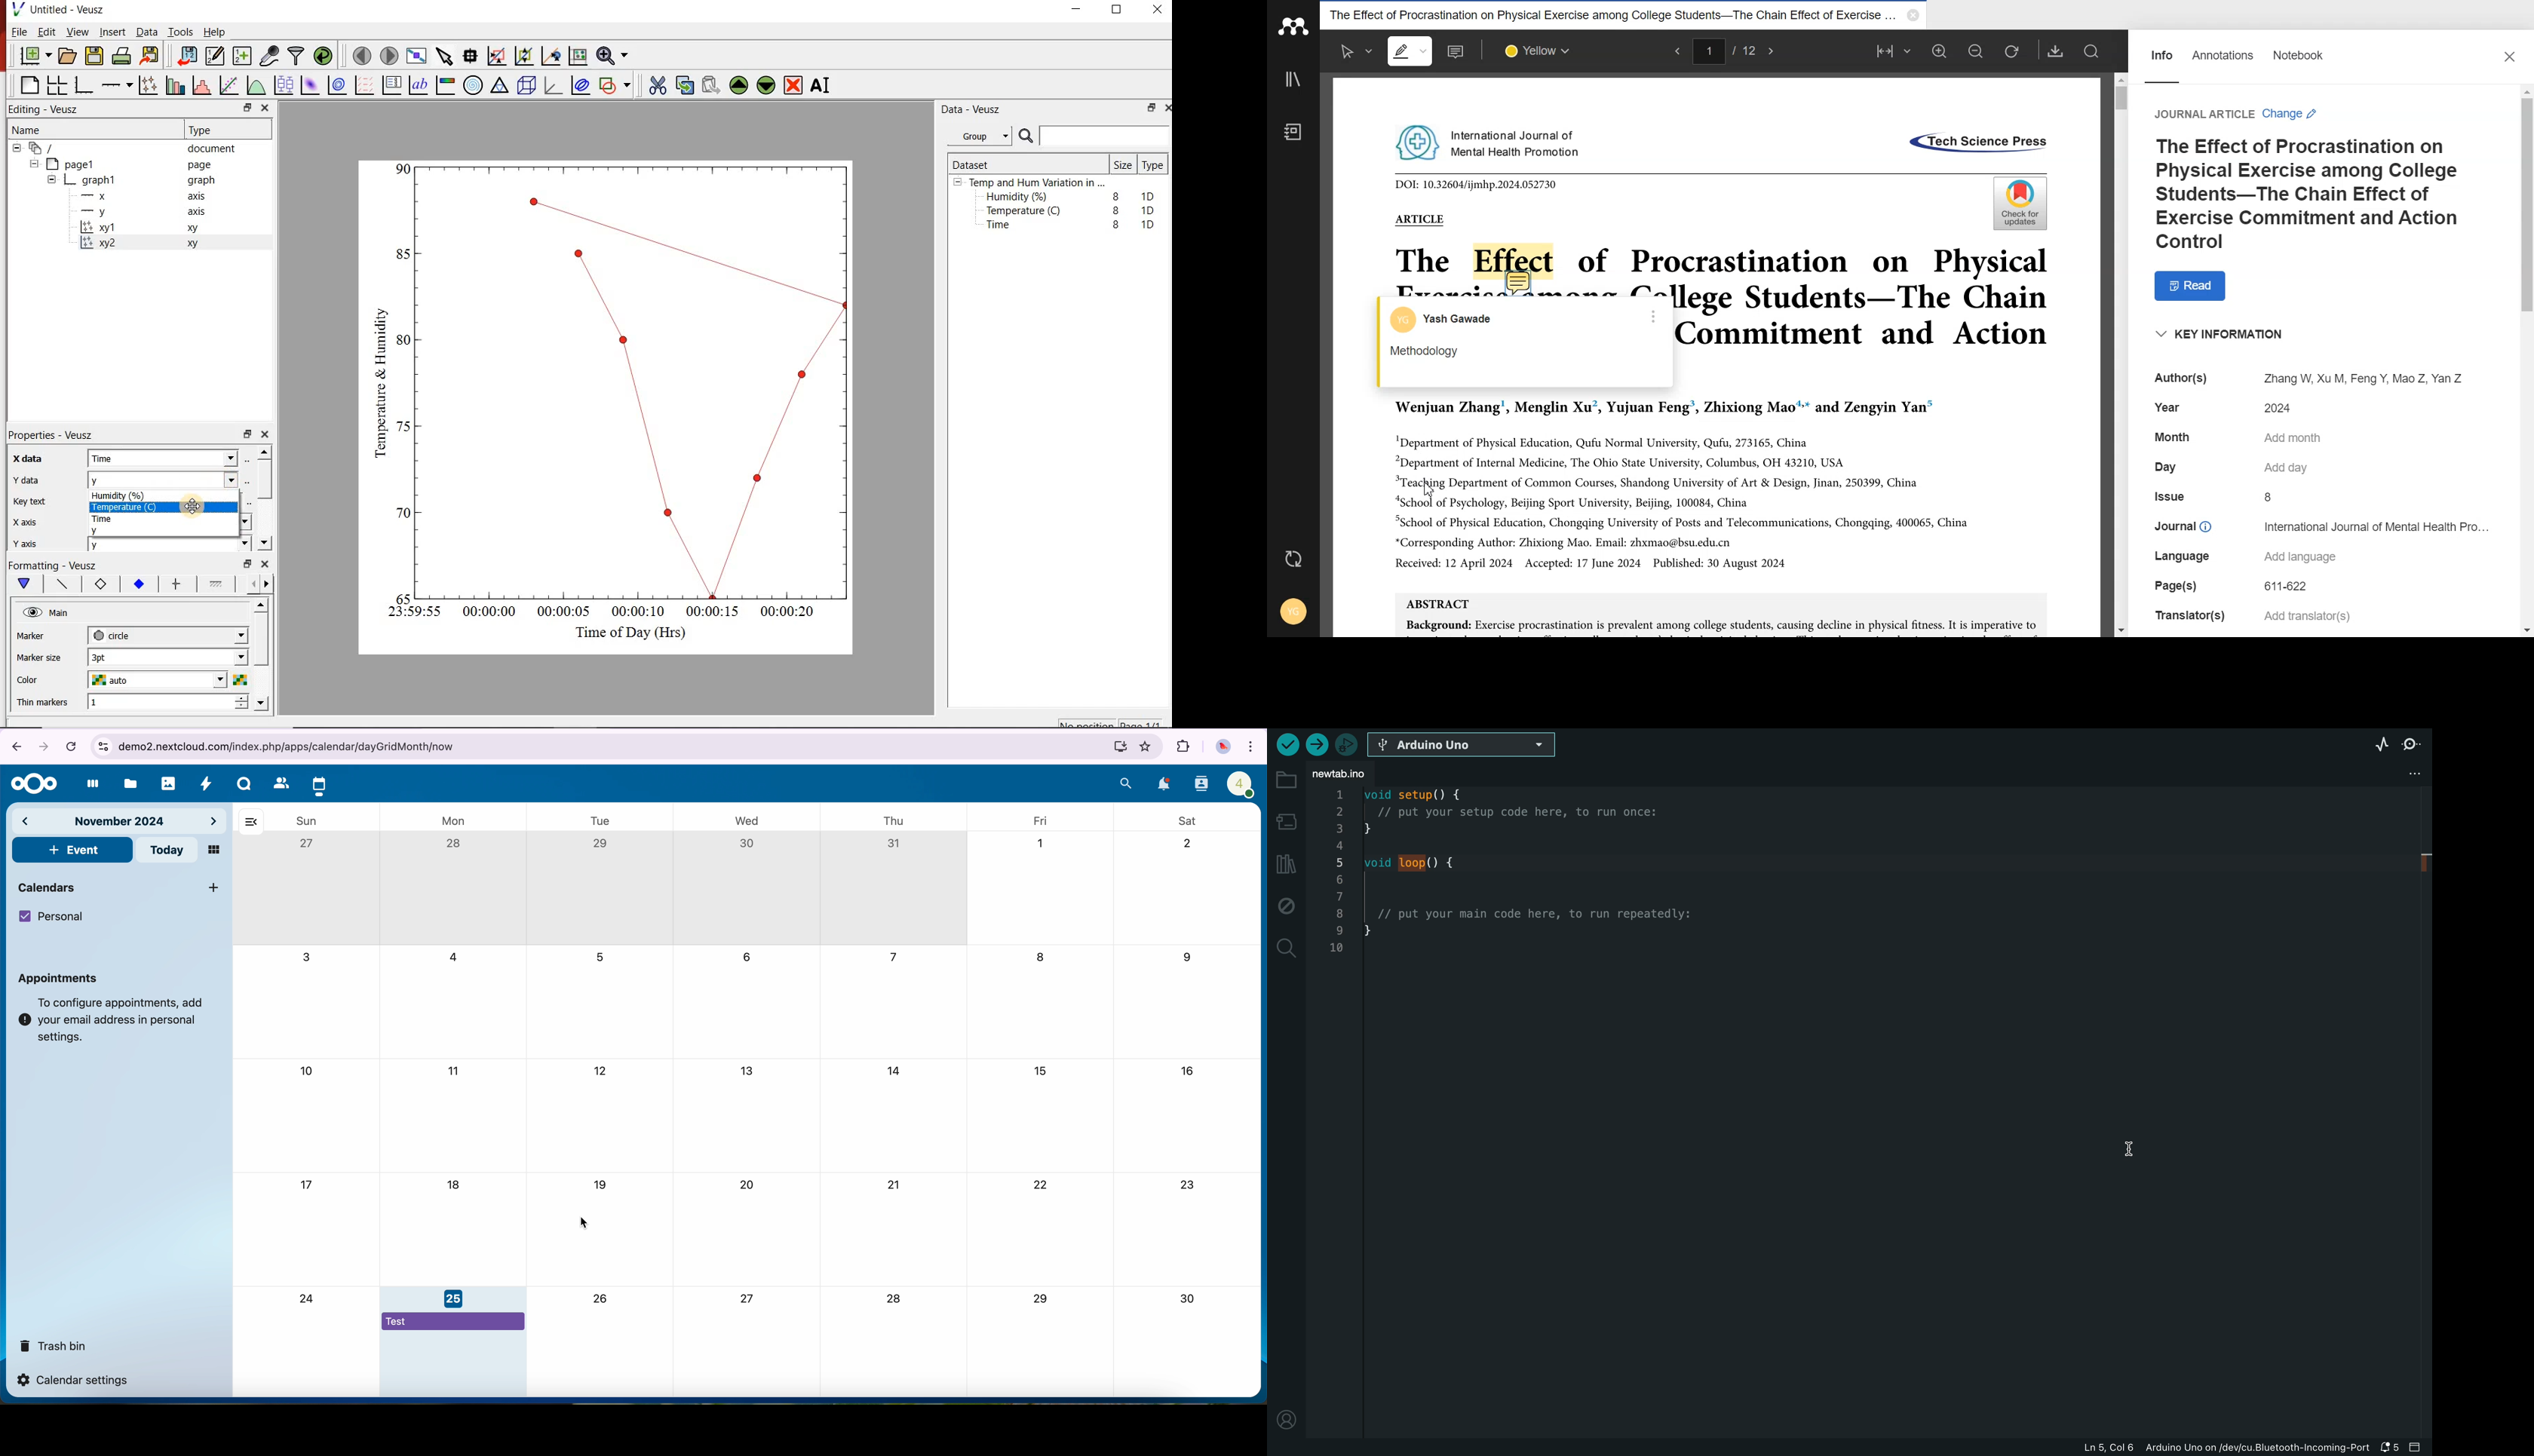  I want to click on personal, so click(51, 917).